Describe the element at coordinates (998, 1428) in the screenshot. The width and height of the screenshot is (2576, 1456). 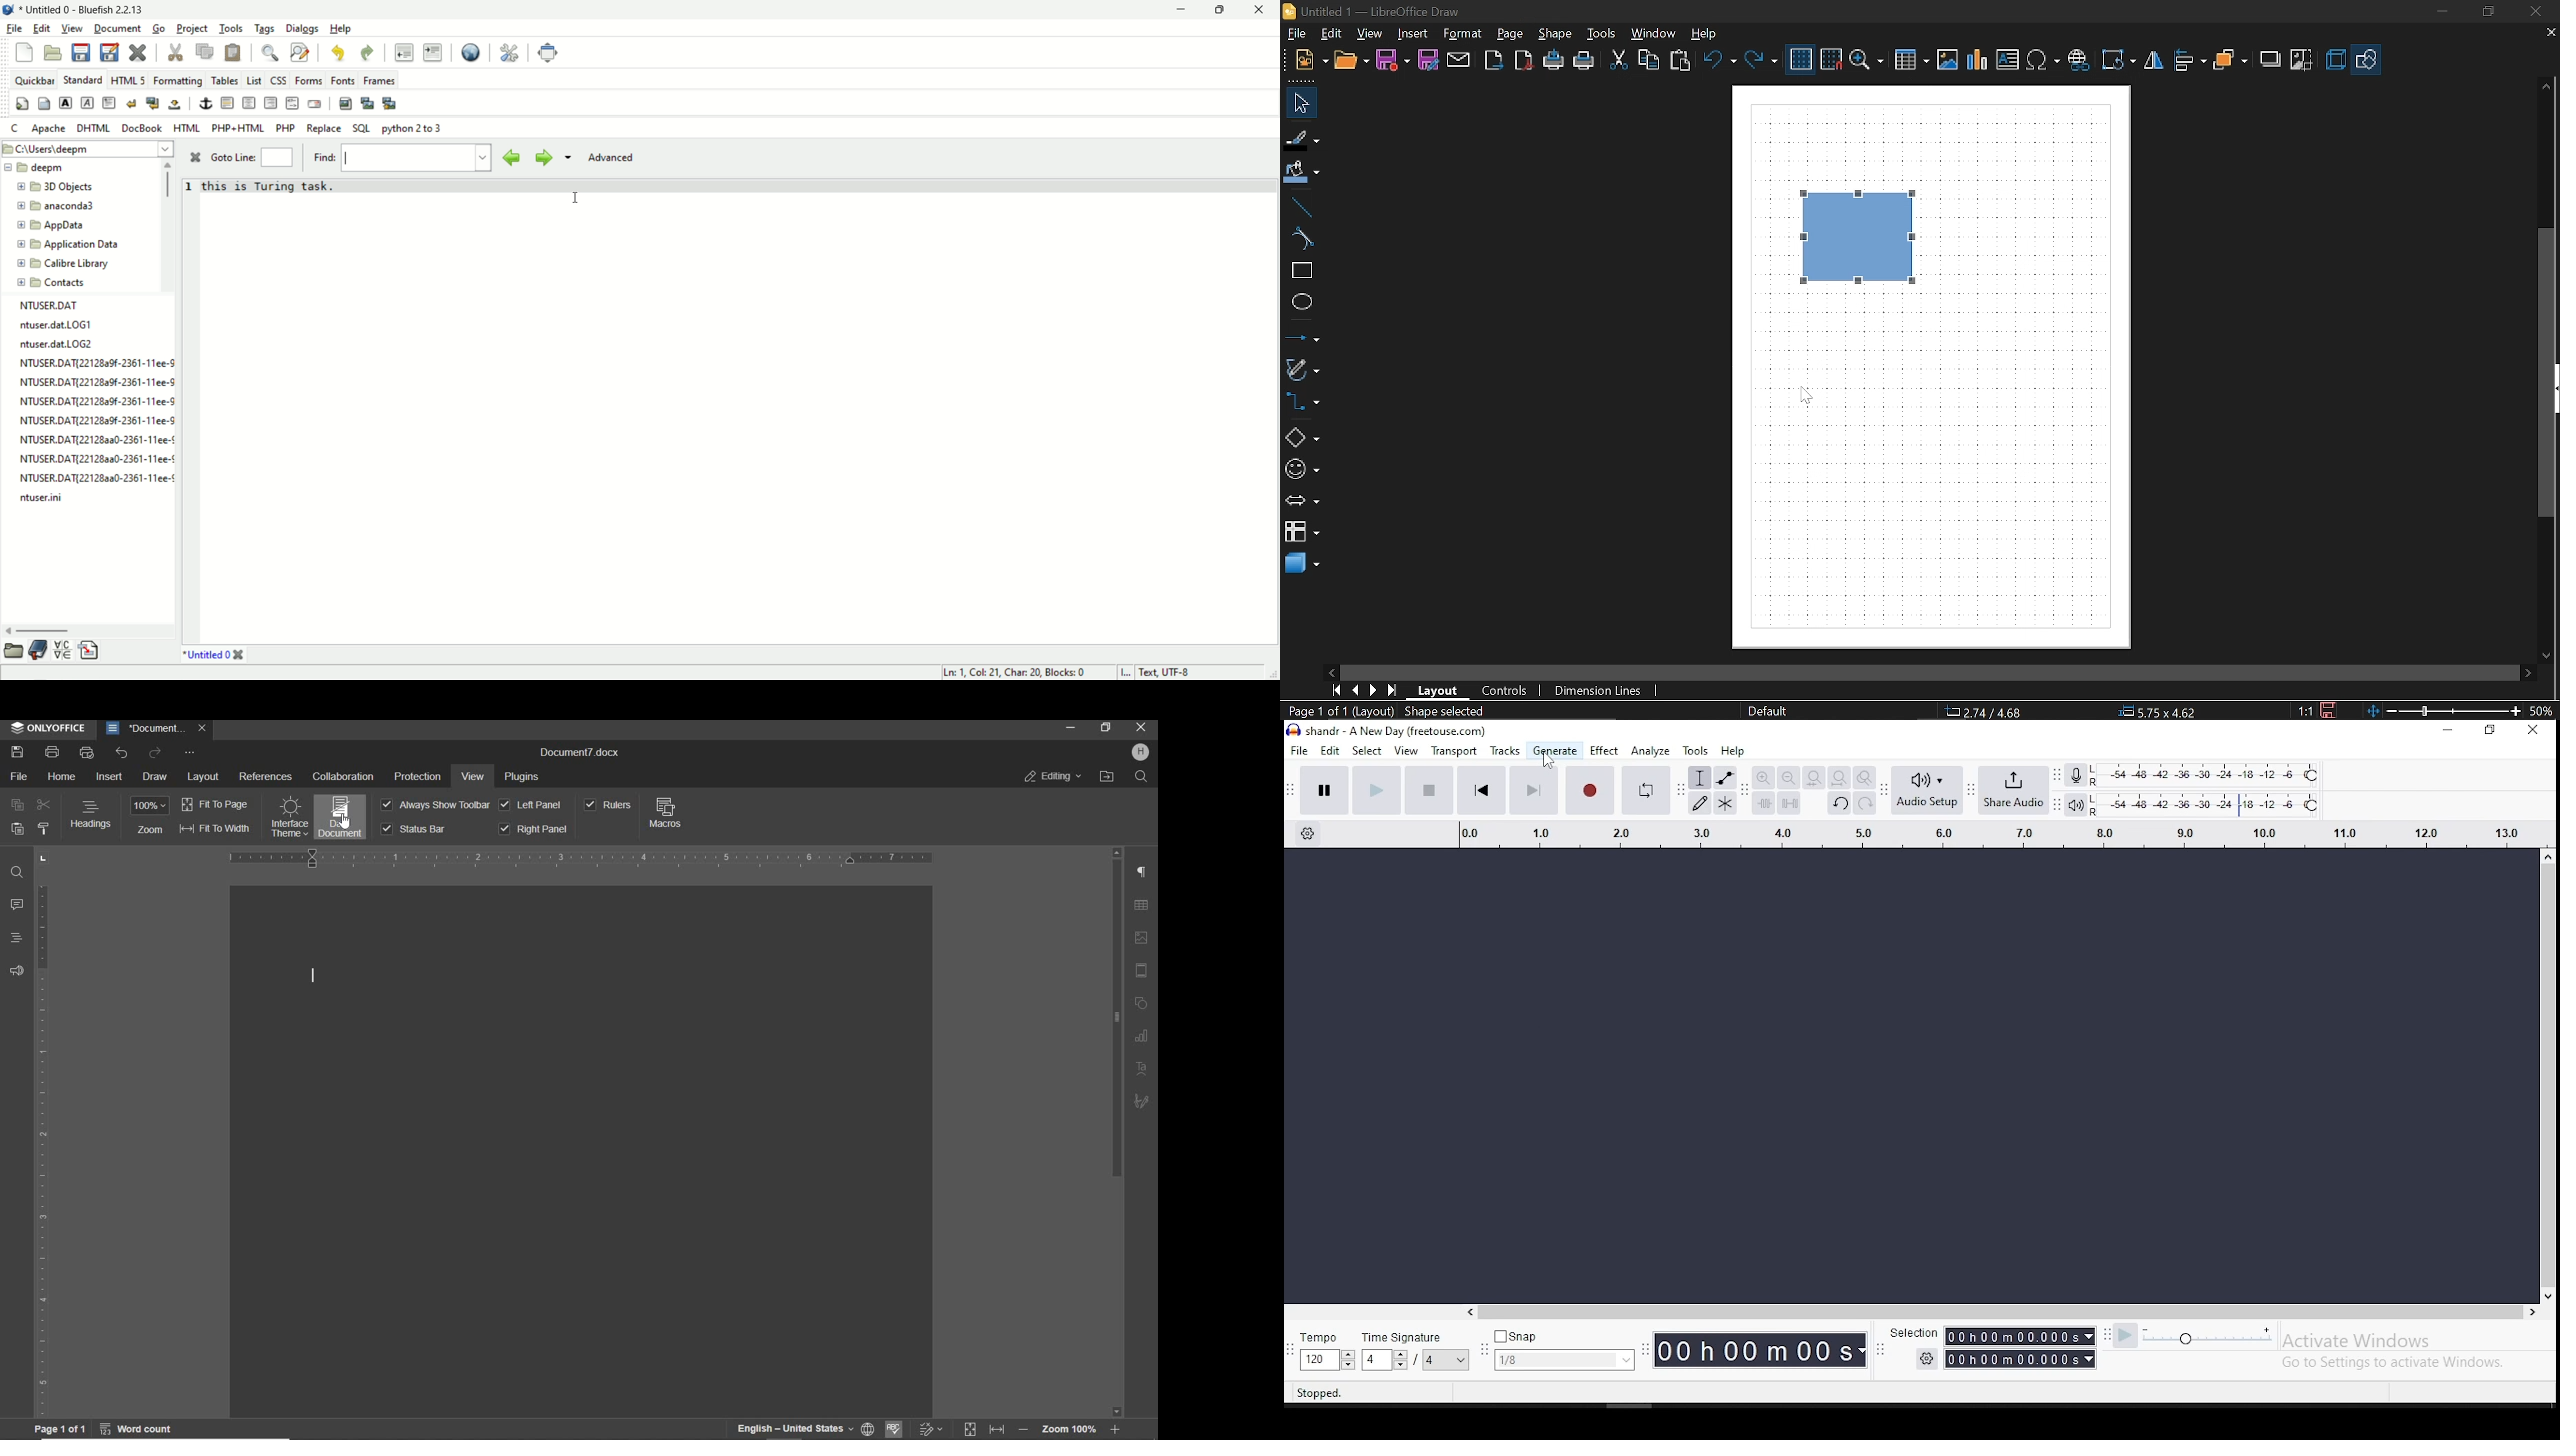
I see `FIT TO WIDTH` at that location.